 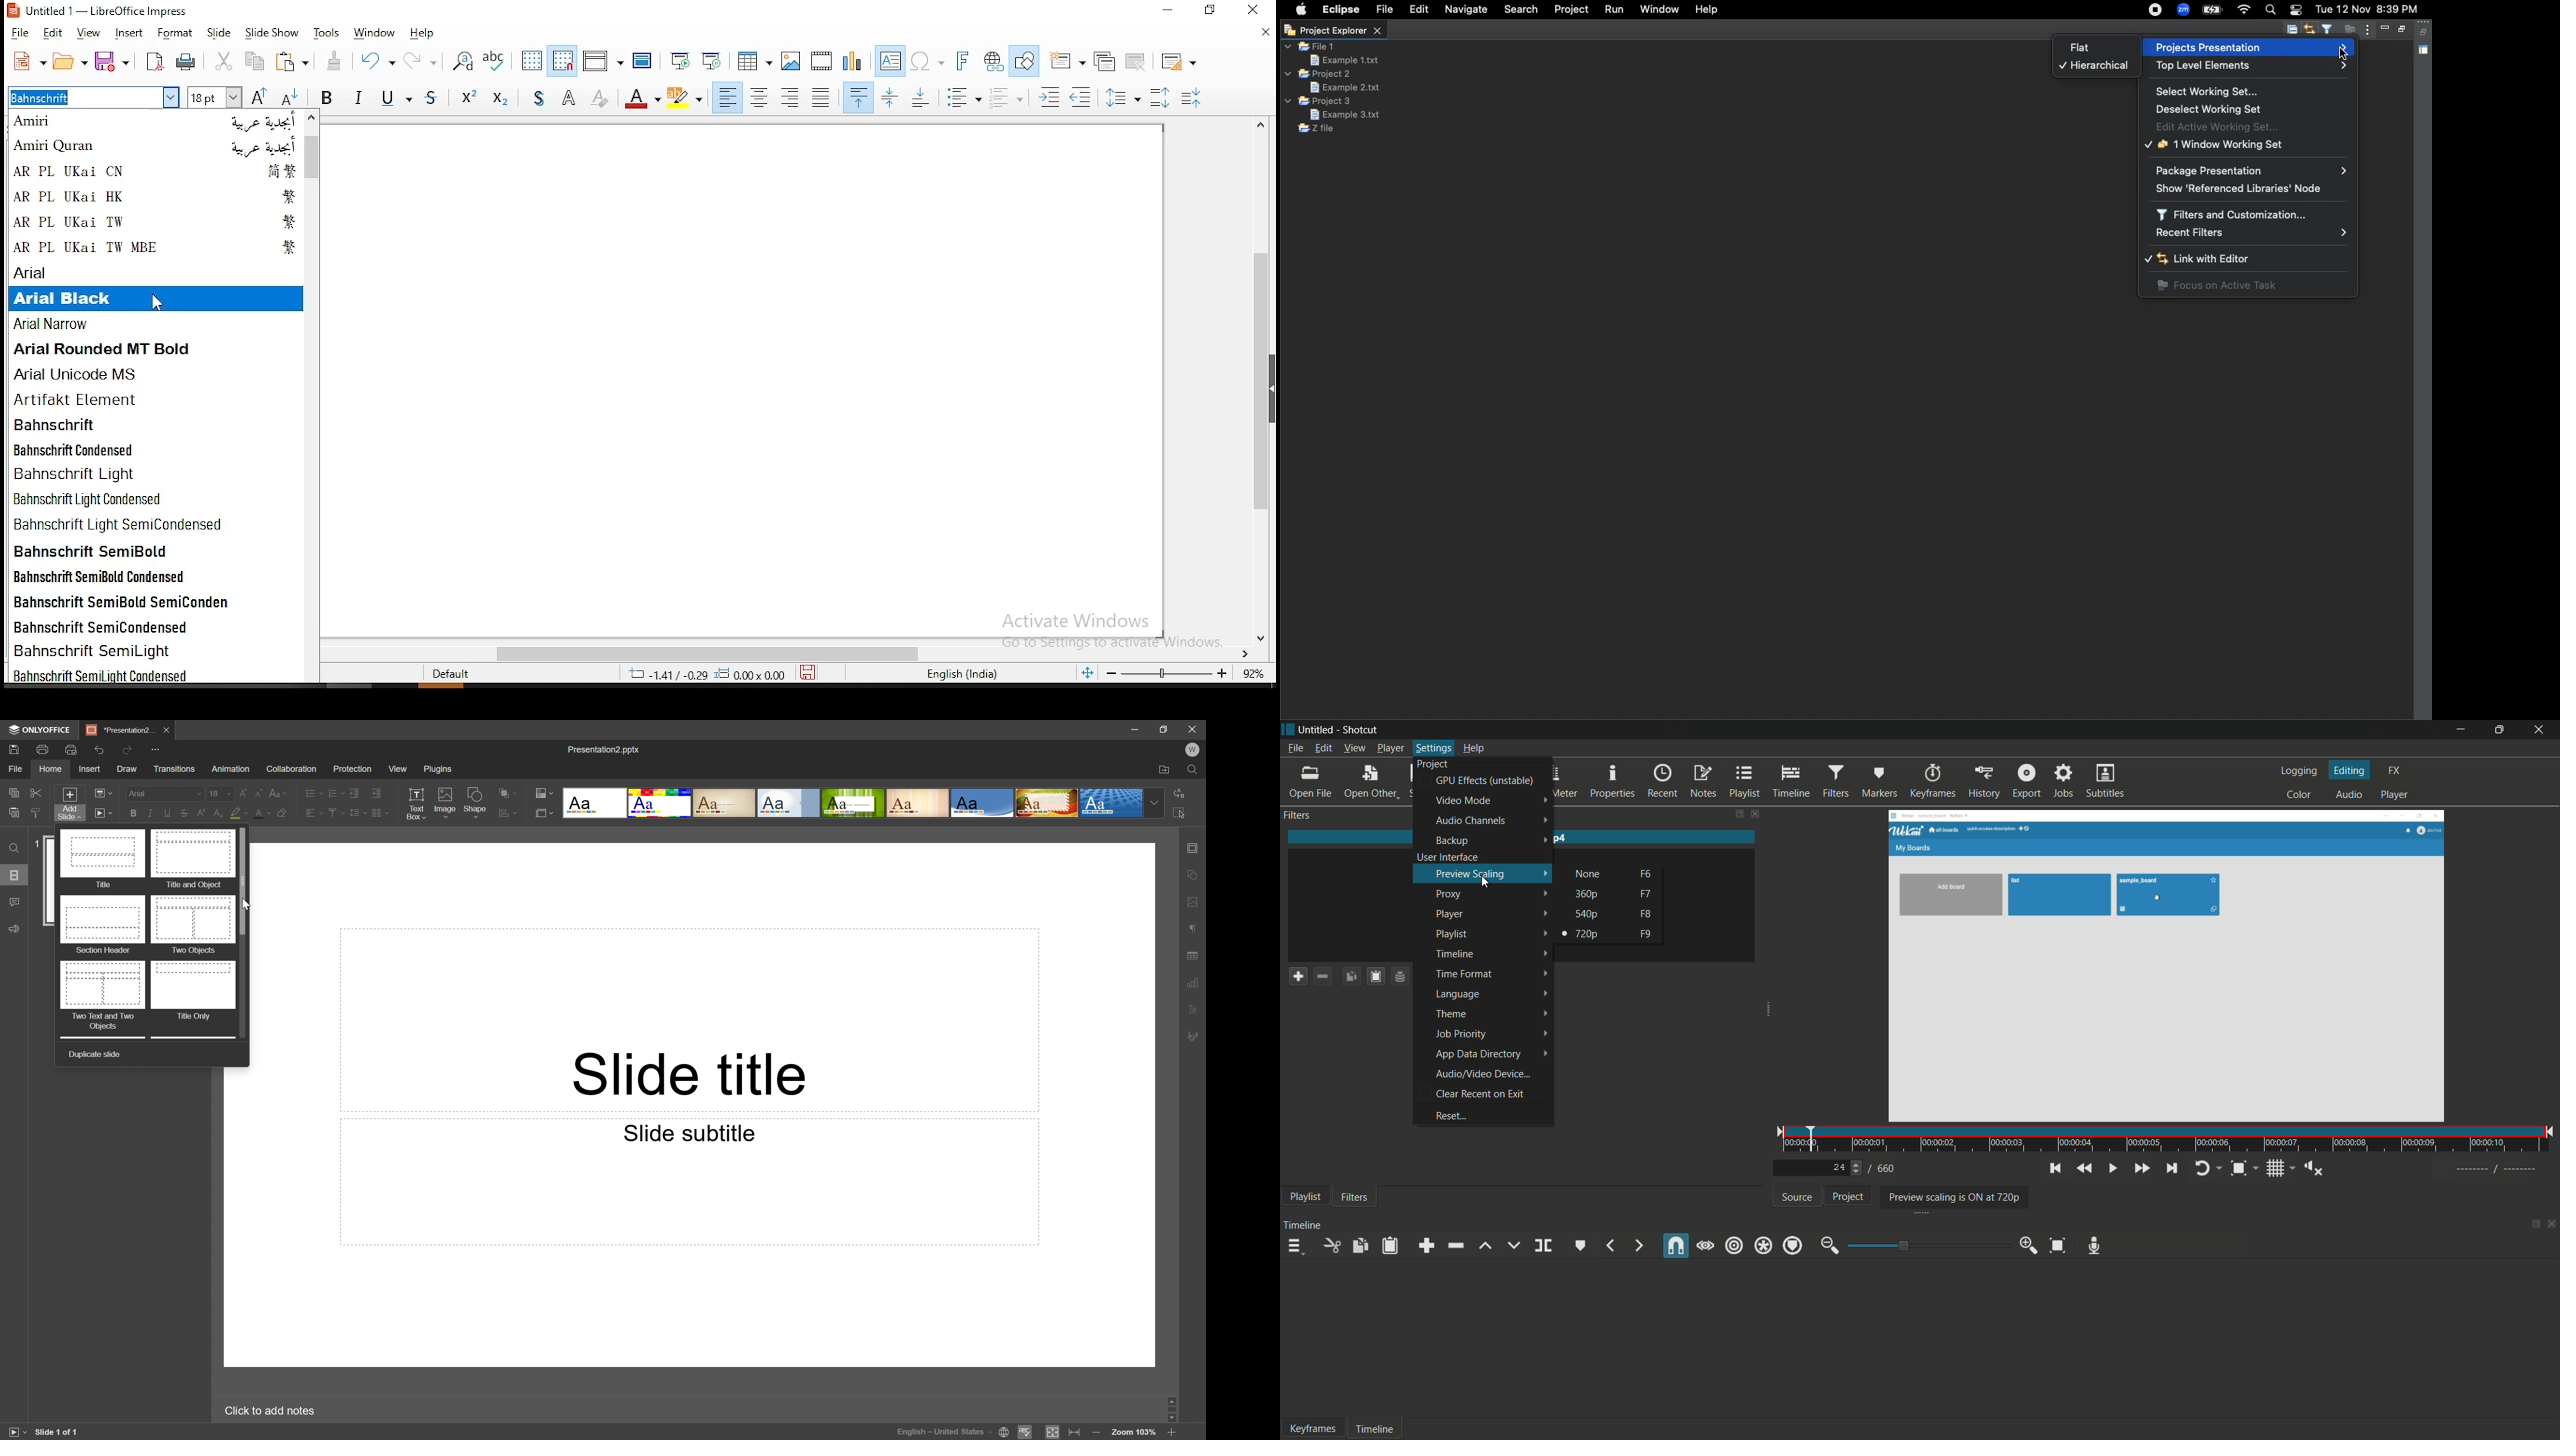 What do you see at coordinates (1154, 803) in the screenshot?
I see `Drop Down` at bounding box center [1154, 803].